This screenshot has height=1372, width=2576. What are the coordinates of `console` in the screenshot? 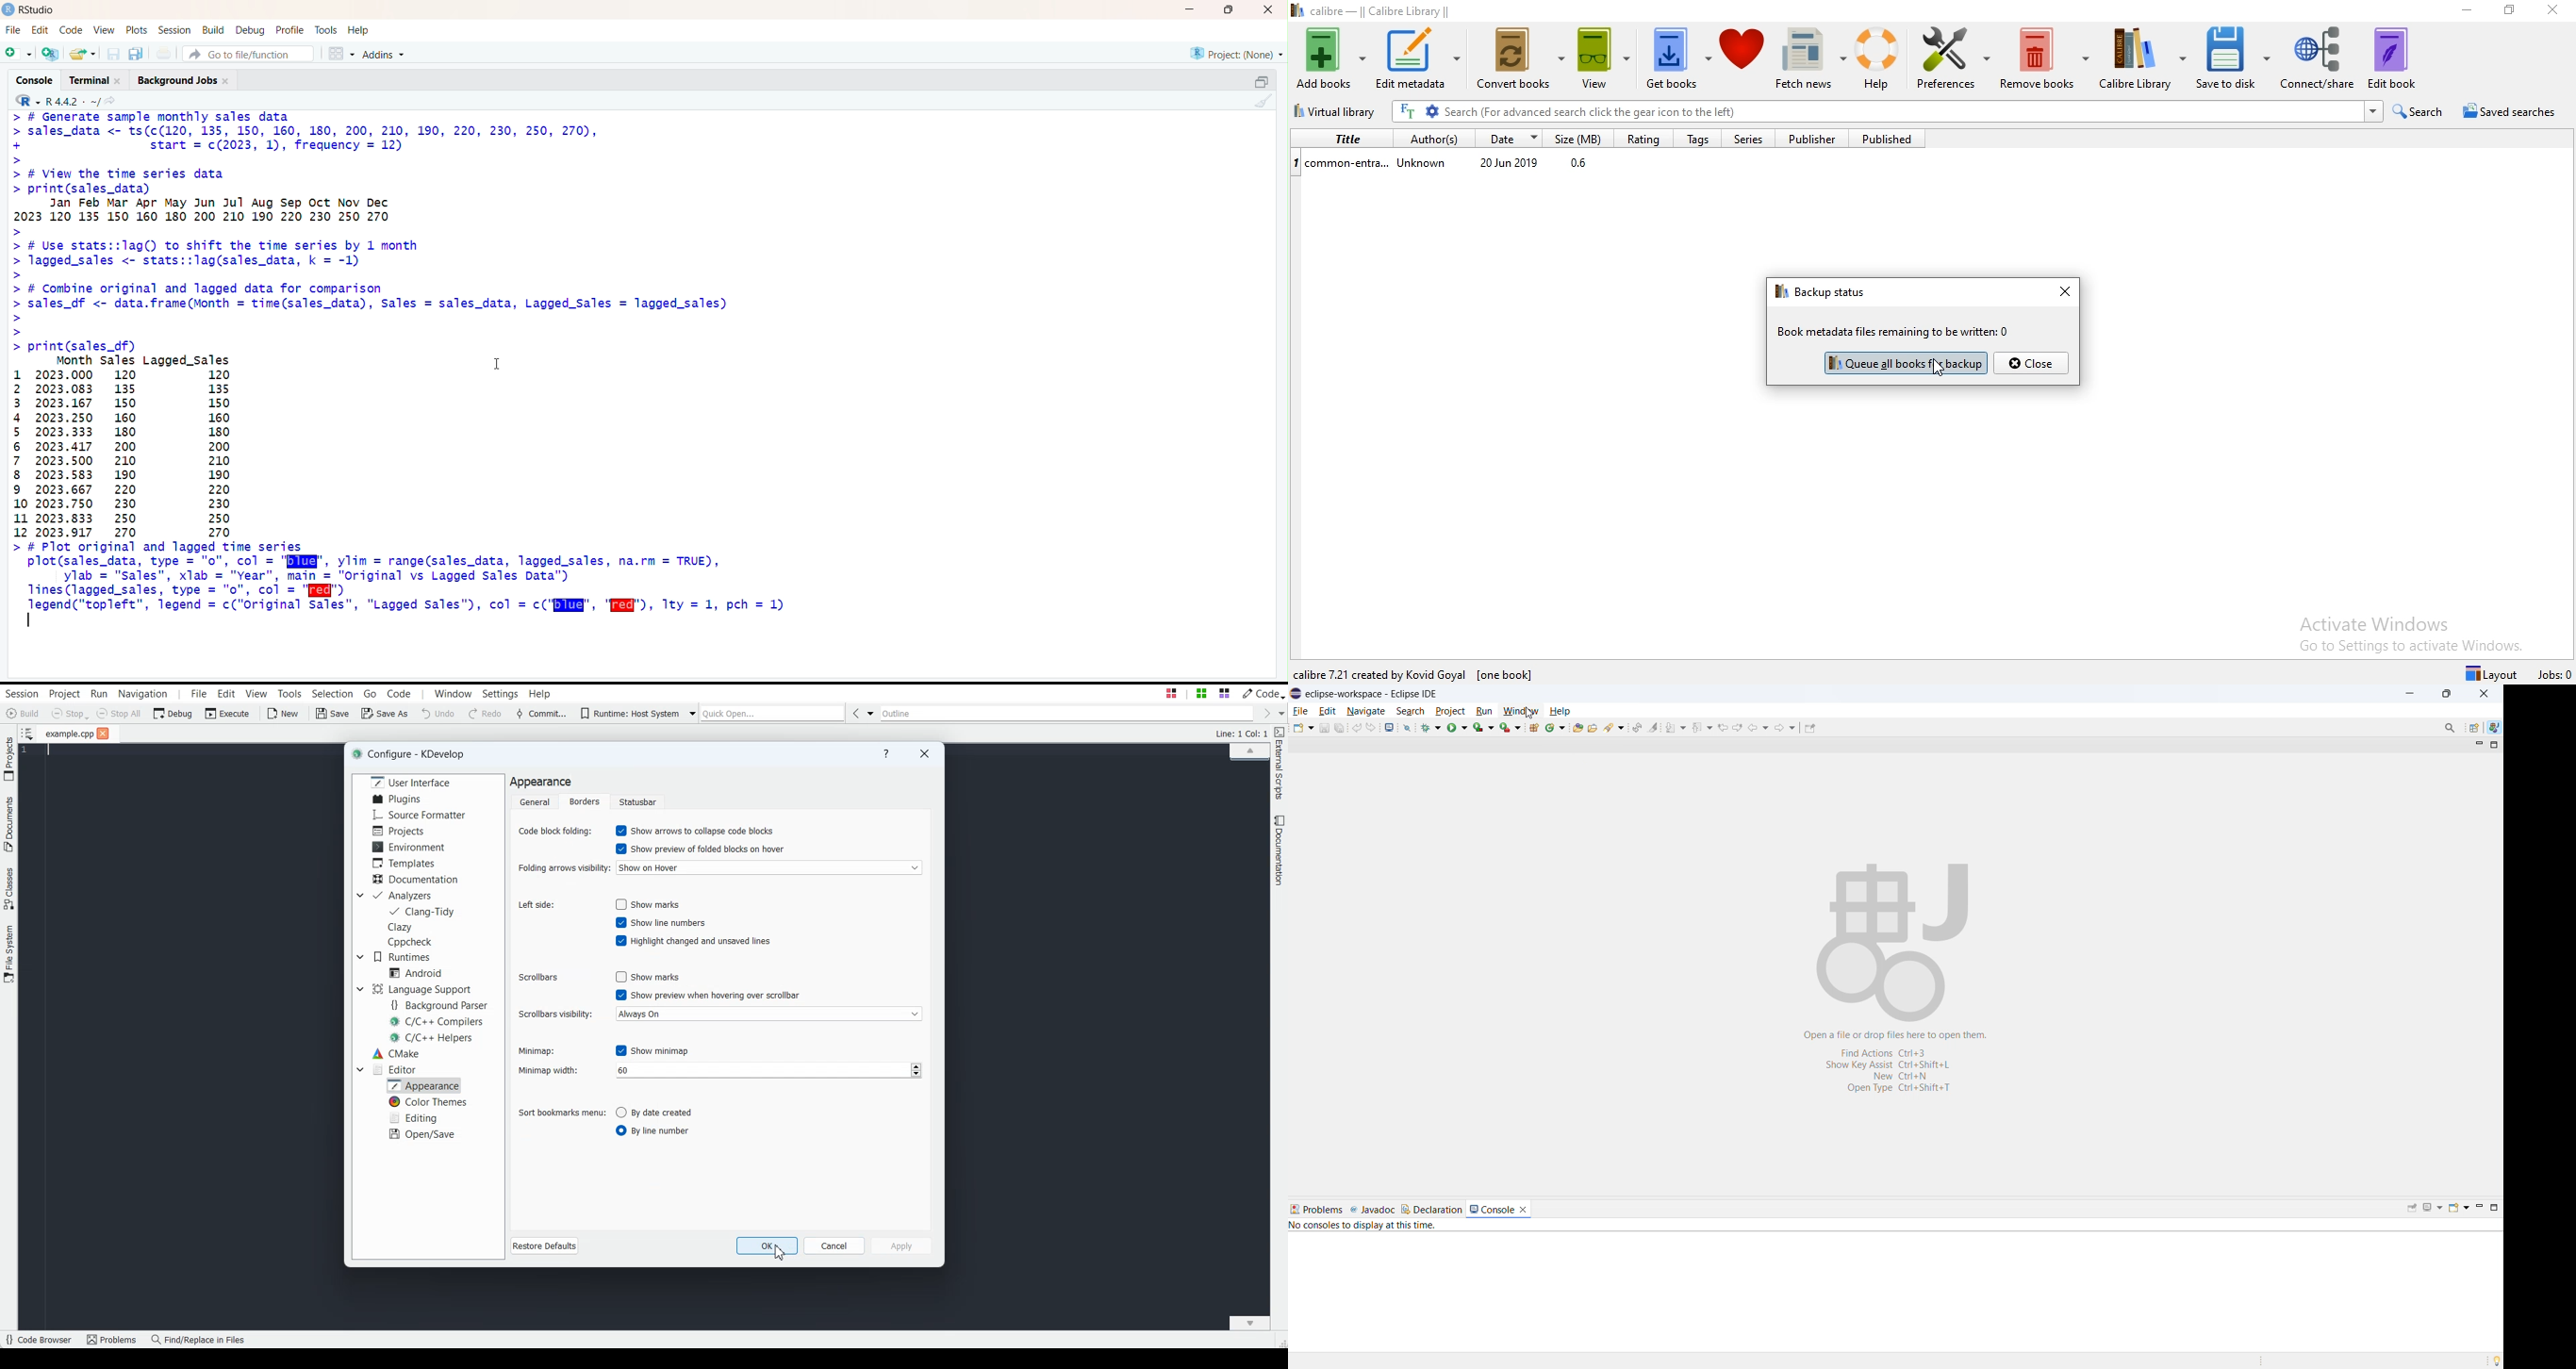 It's located at (1491, 1209).